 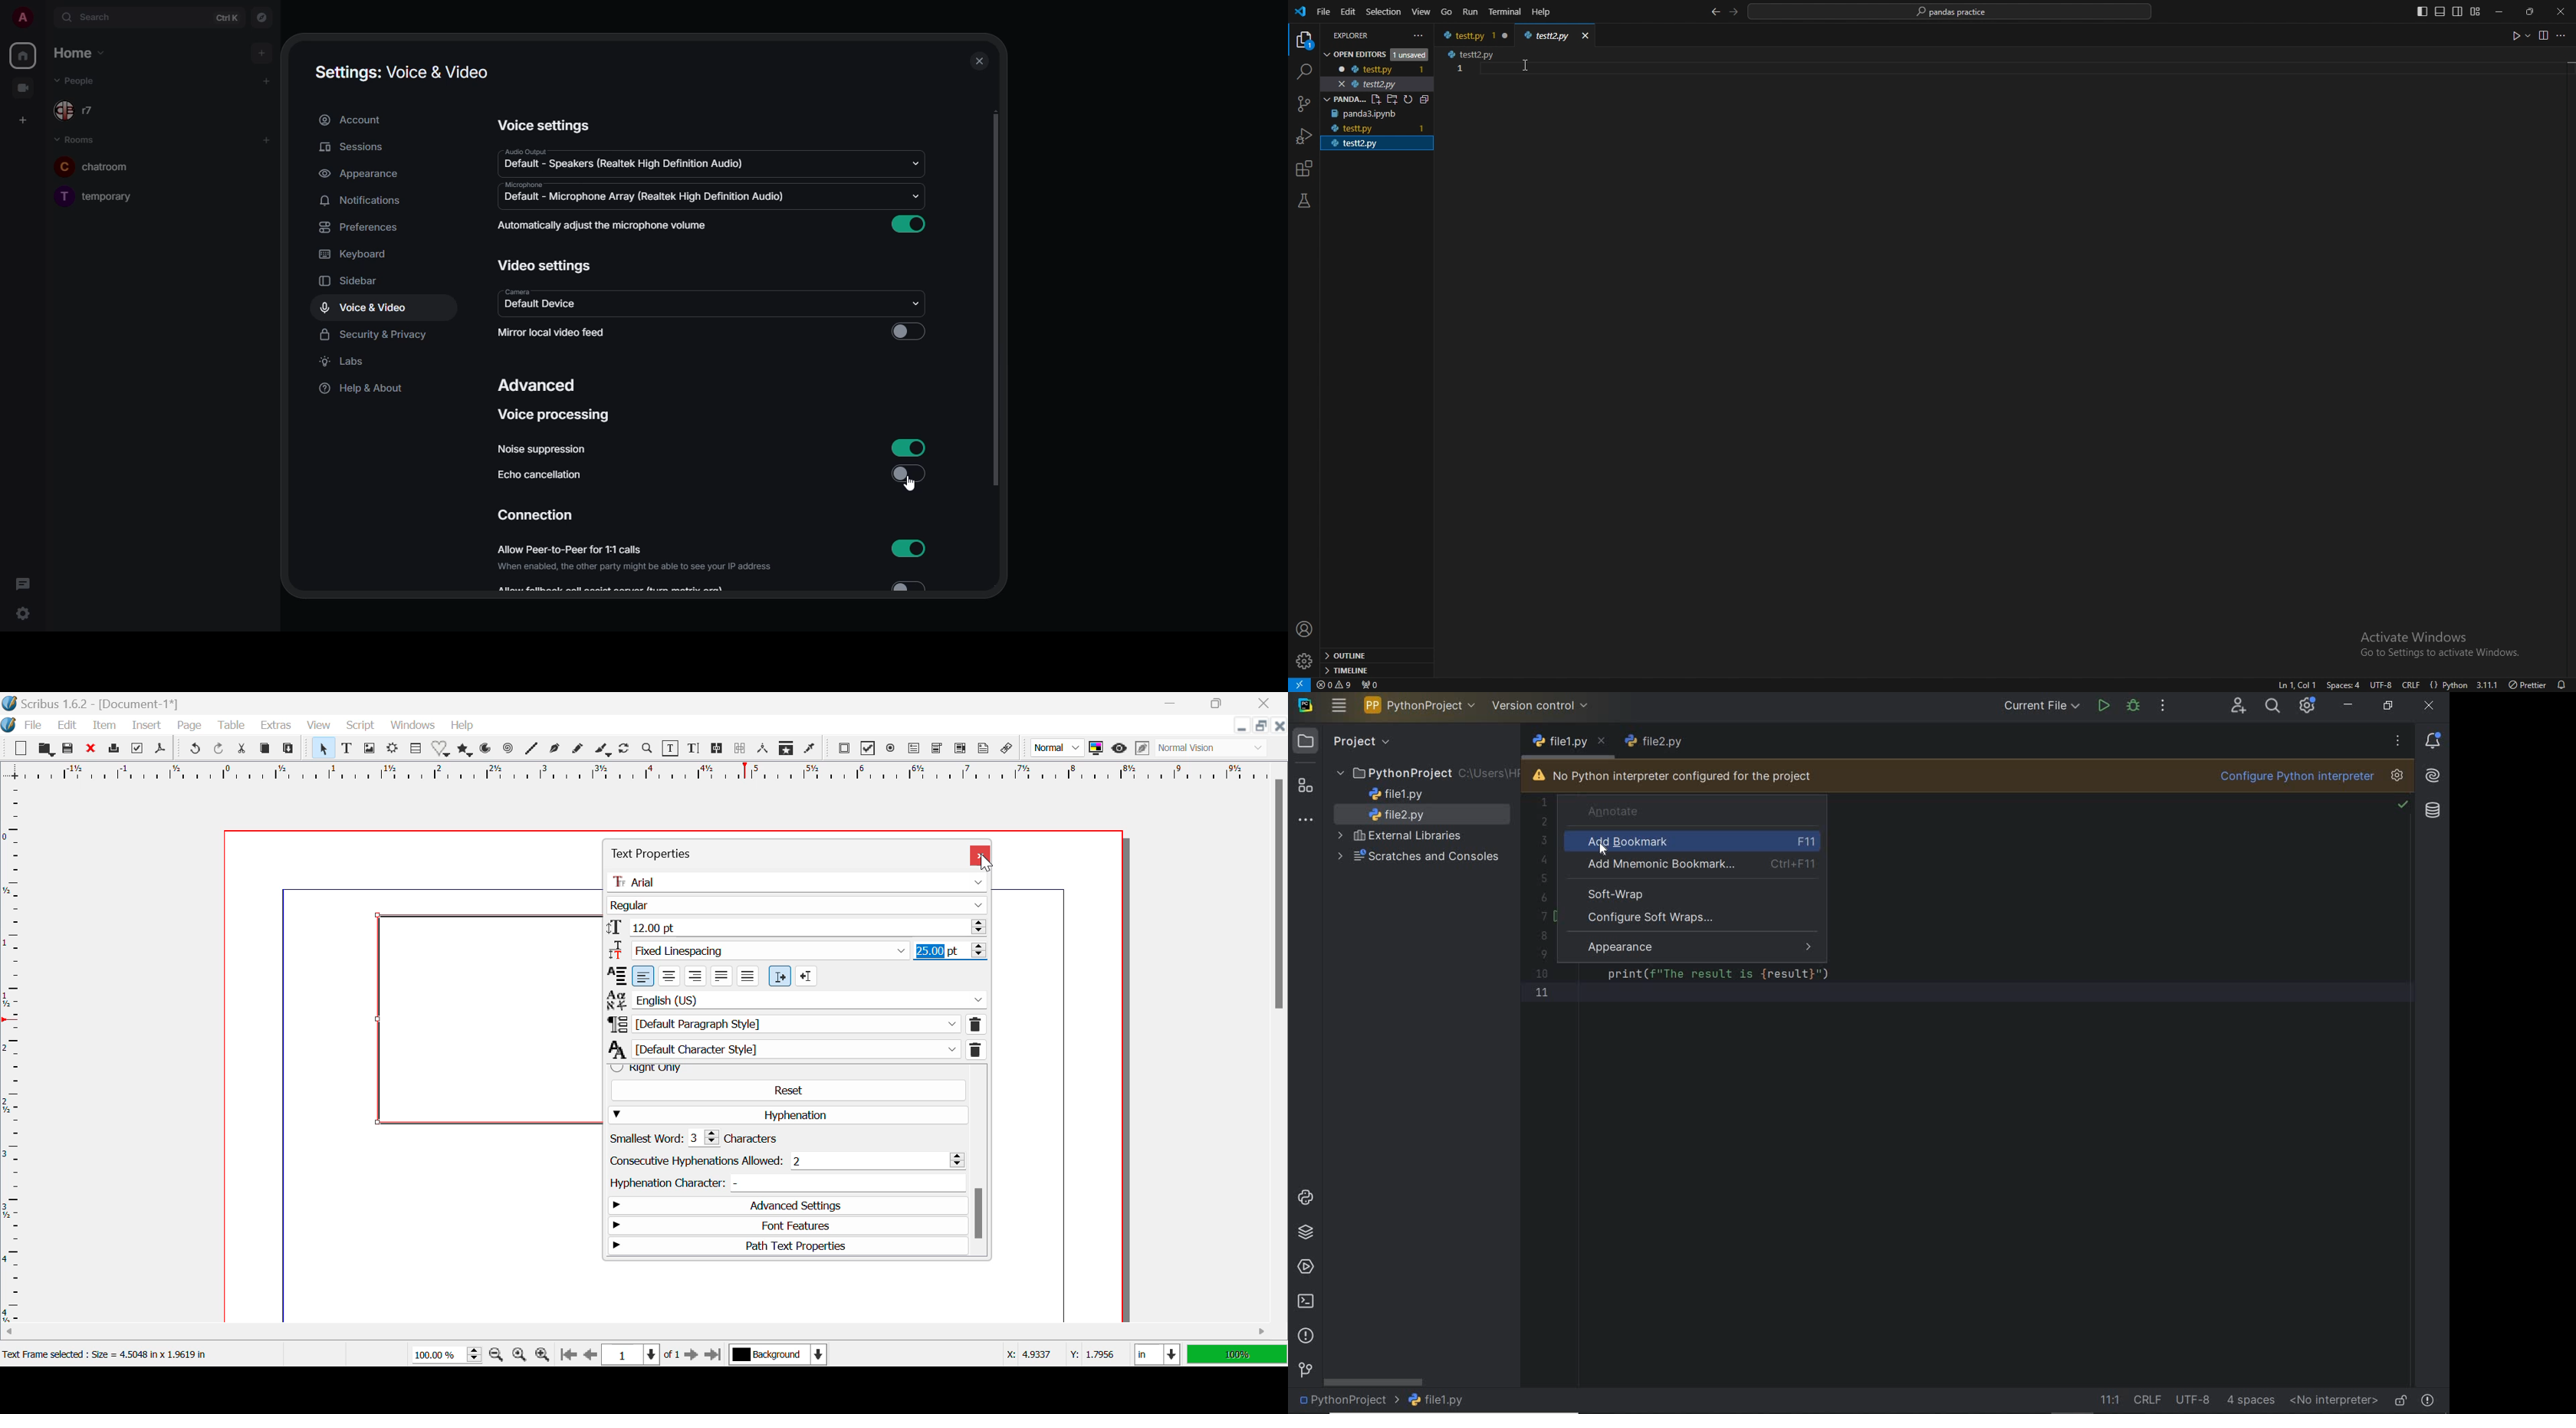 What do you see at coordinates (264, 17) in the screenshot?
I see `navigator` at bounding box center [264, 17].